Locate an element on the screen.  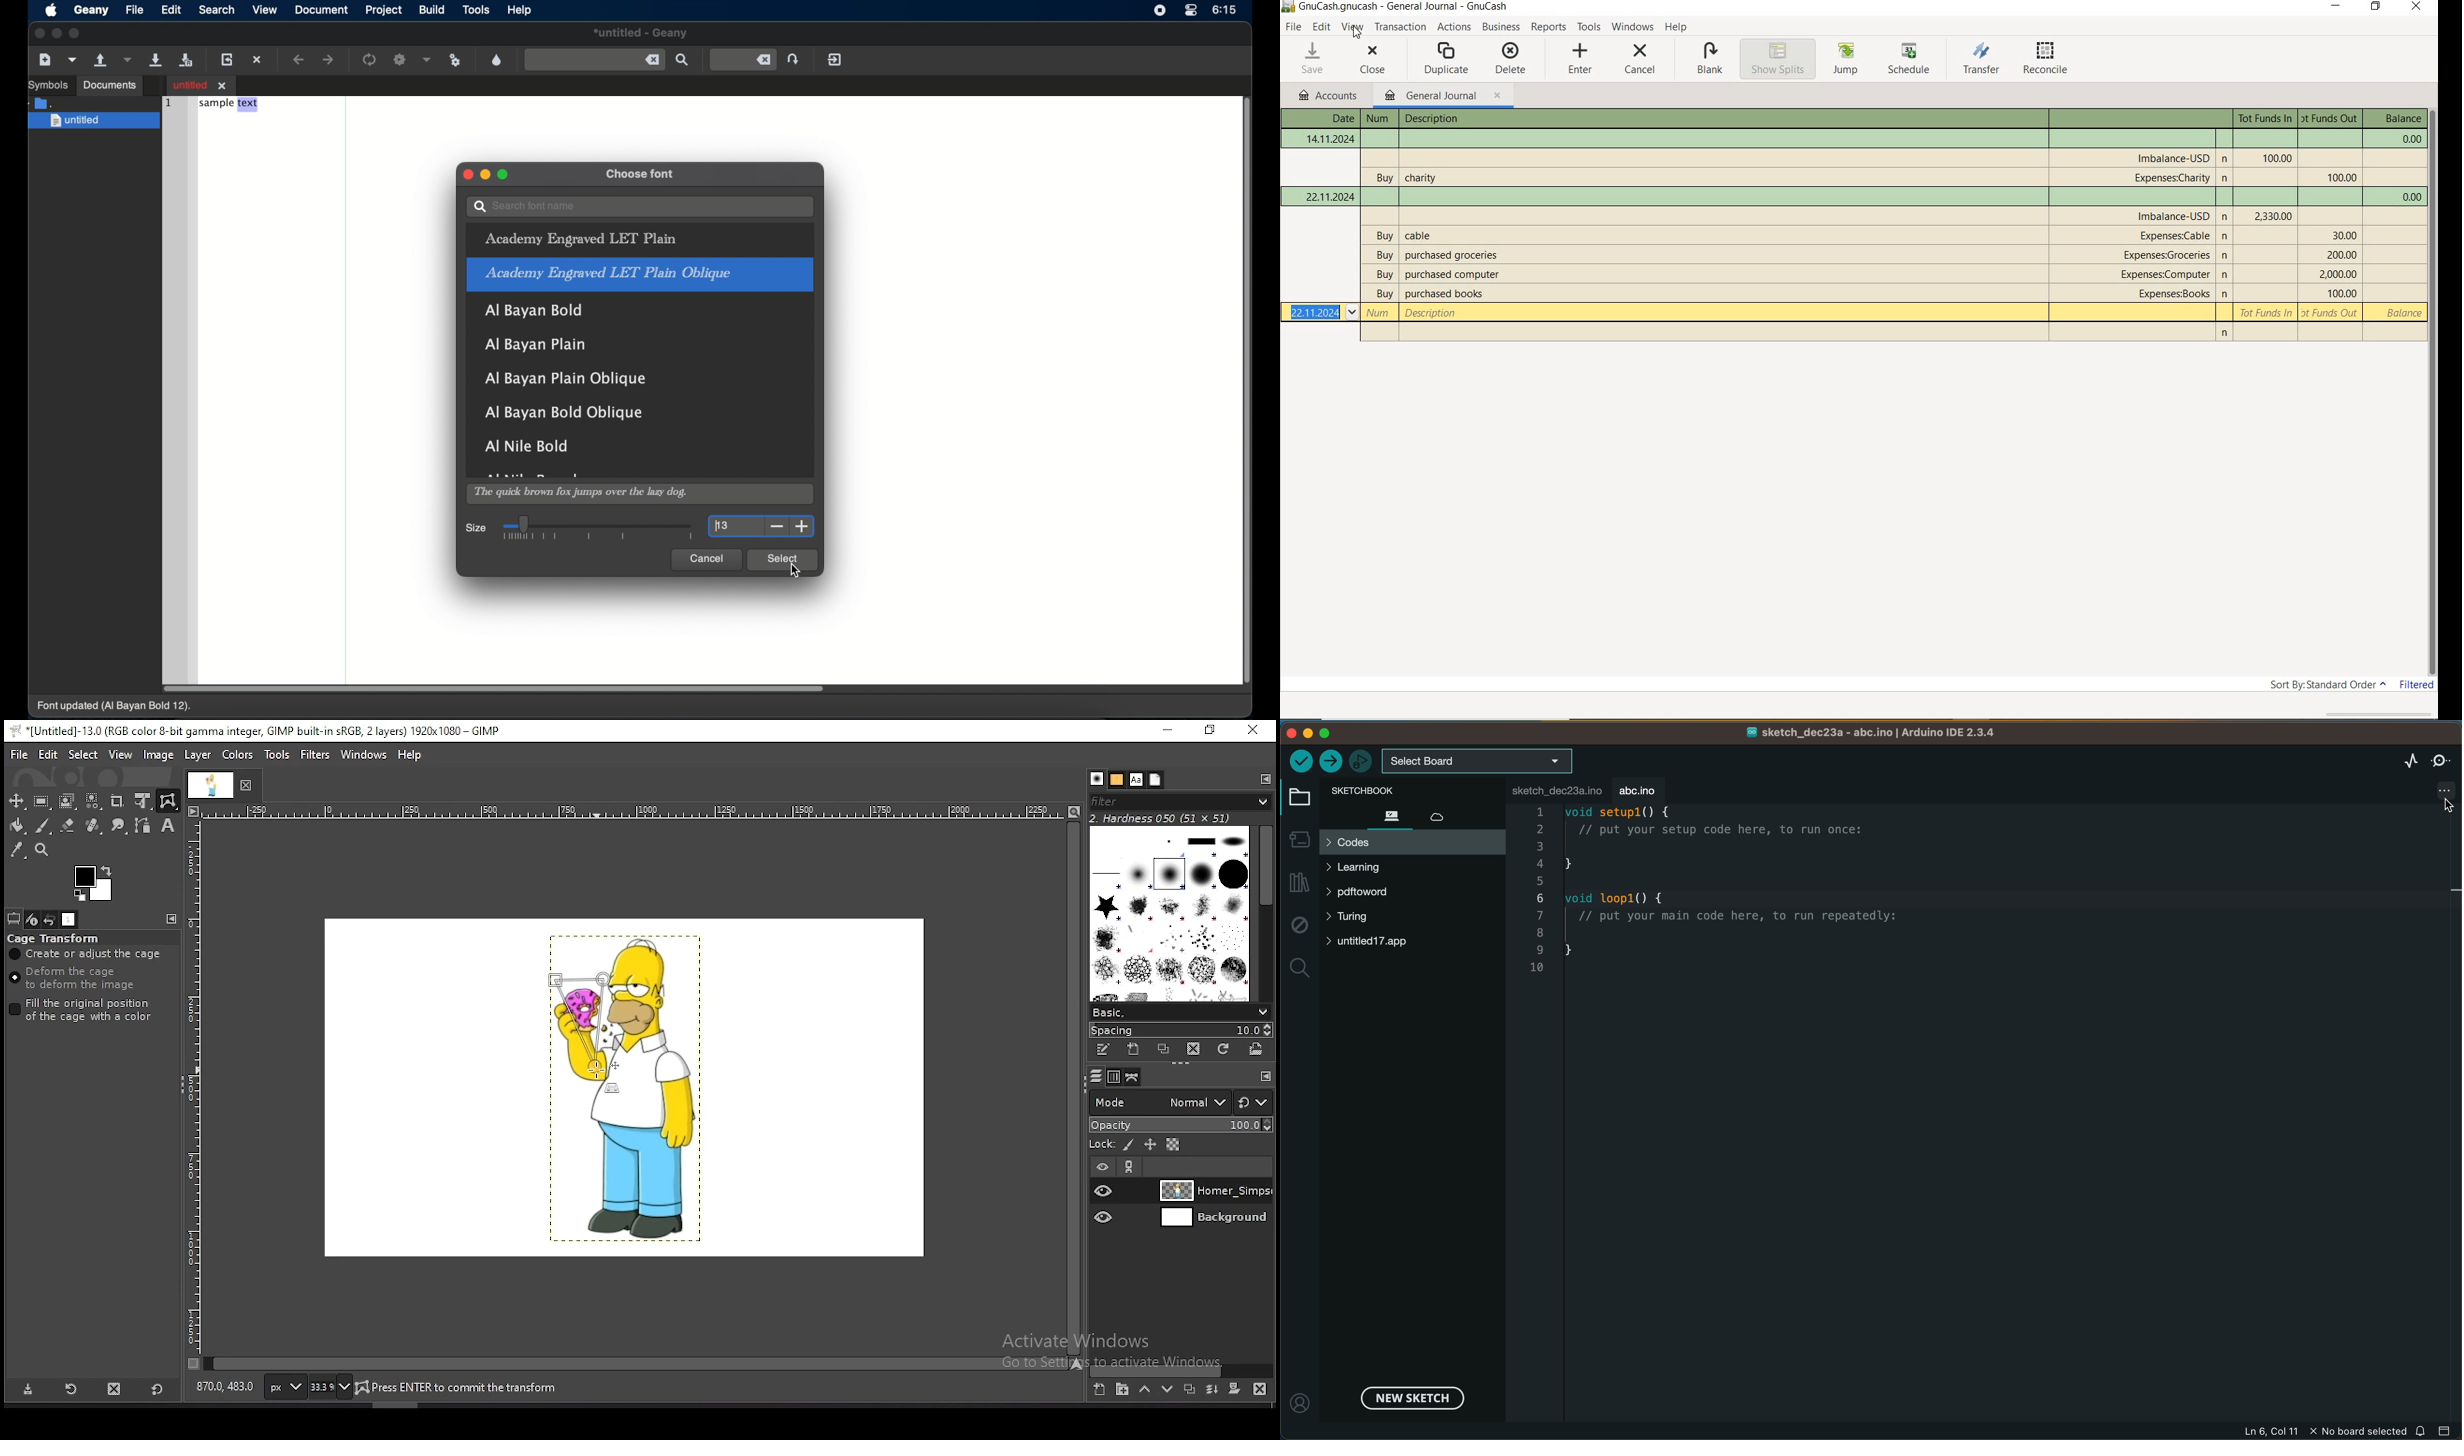
run or view the current file is located at coordinates (455, 59).